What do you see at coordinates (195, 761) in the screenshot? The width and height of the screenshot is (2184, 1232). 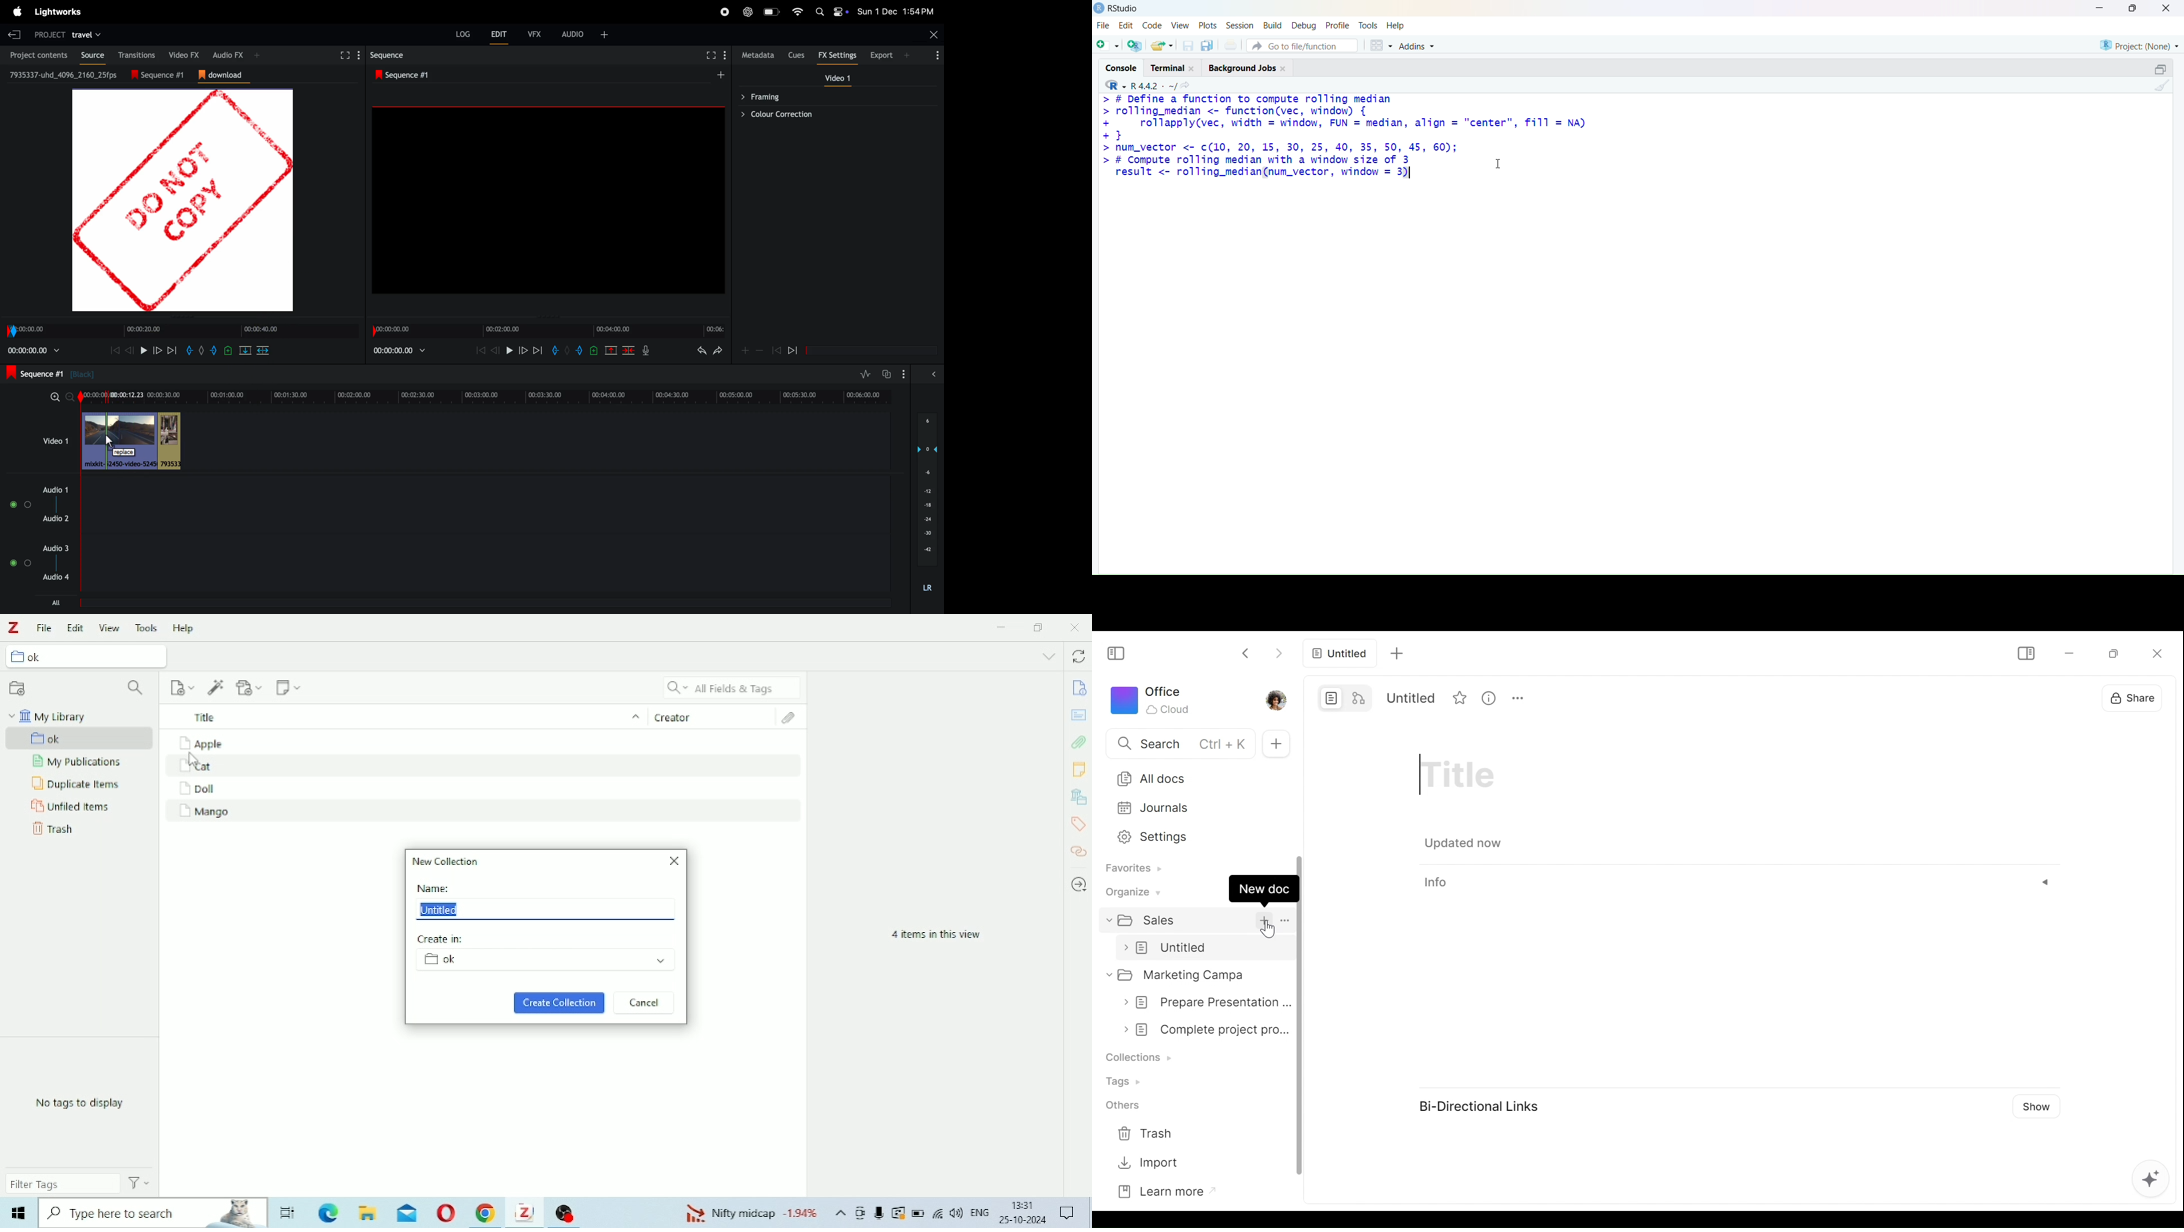 I see `Cursor` at bounding box center [195, 761].